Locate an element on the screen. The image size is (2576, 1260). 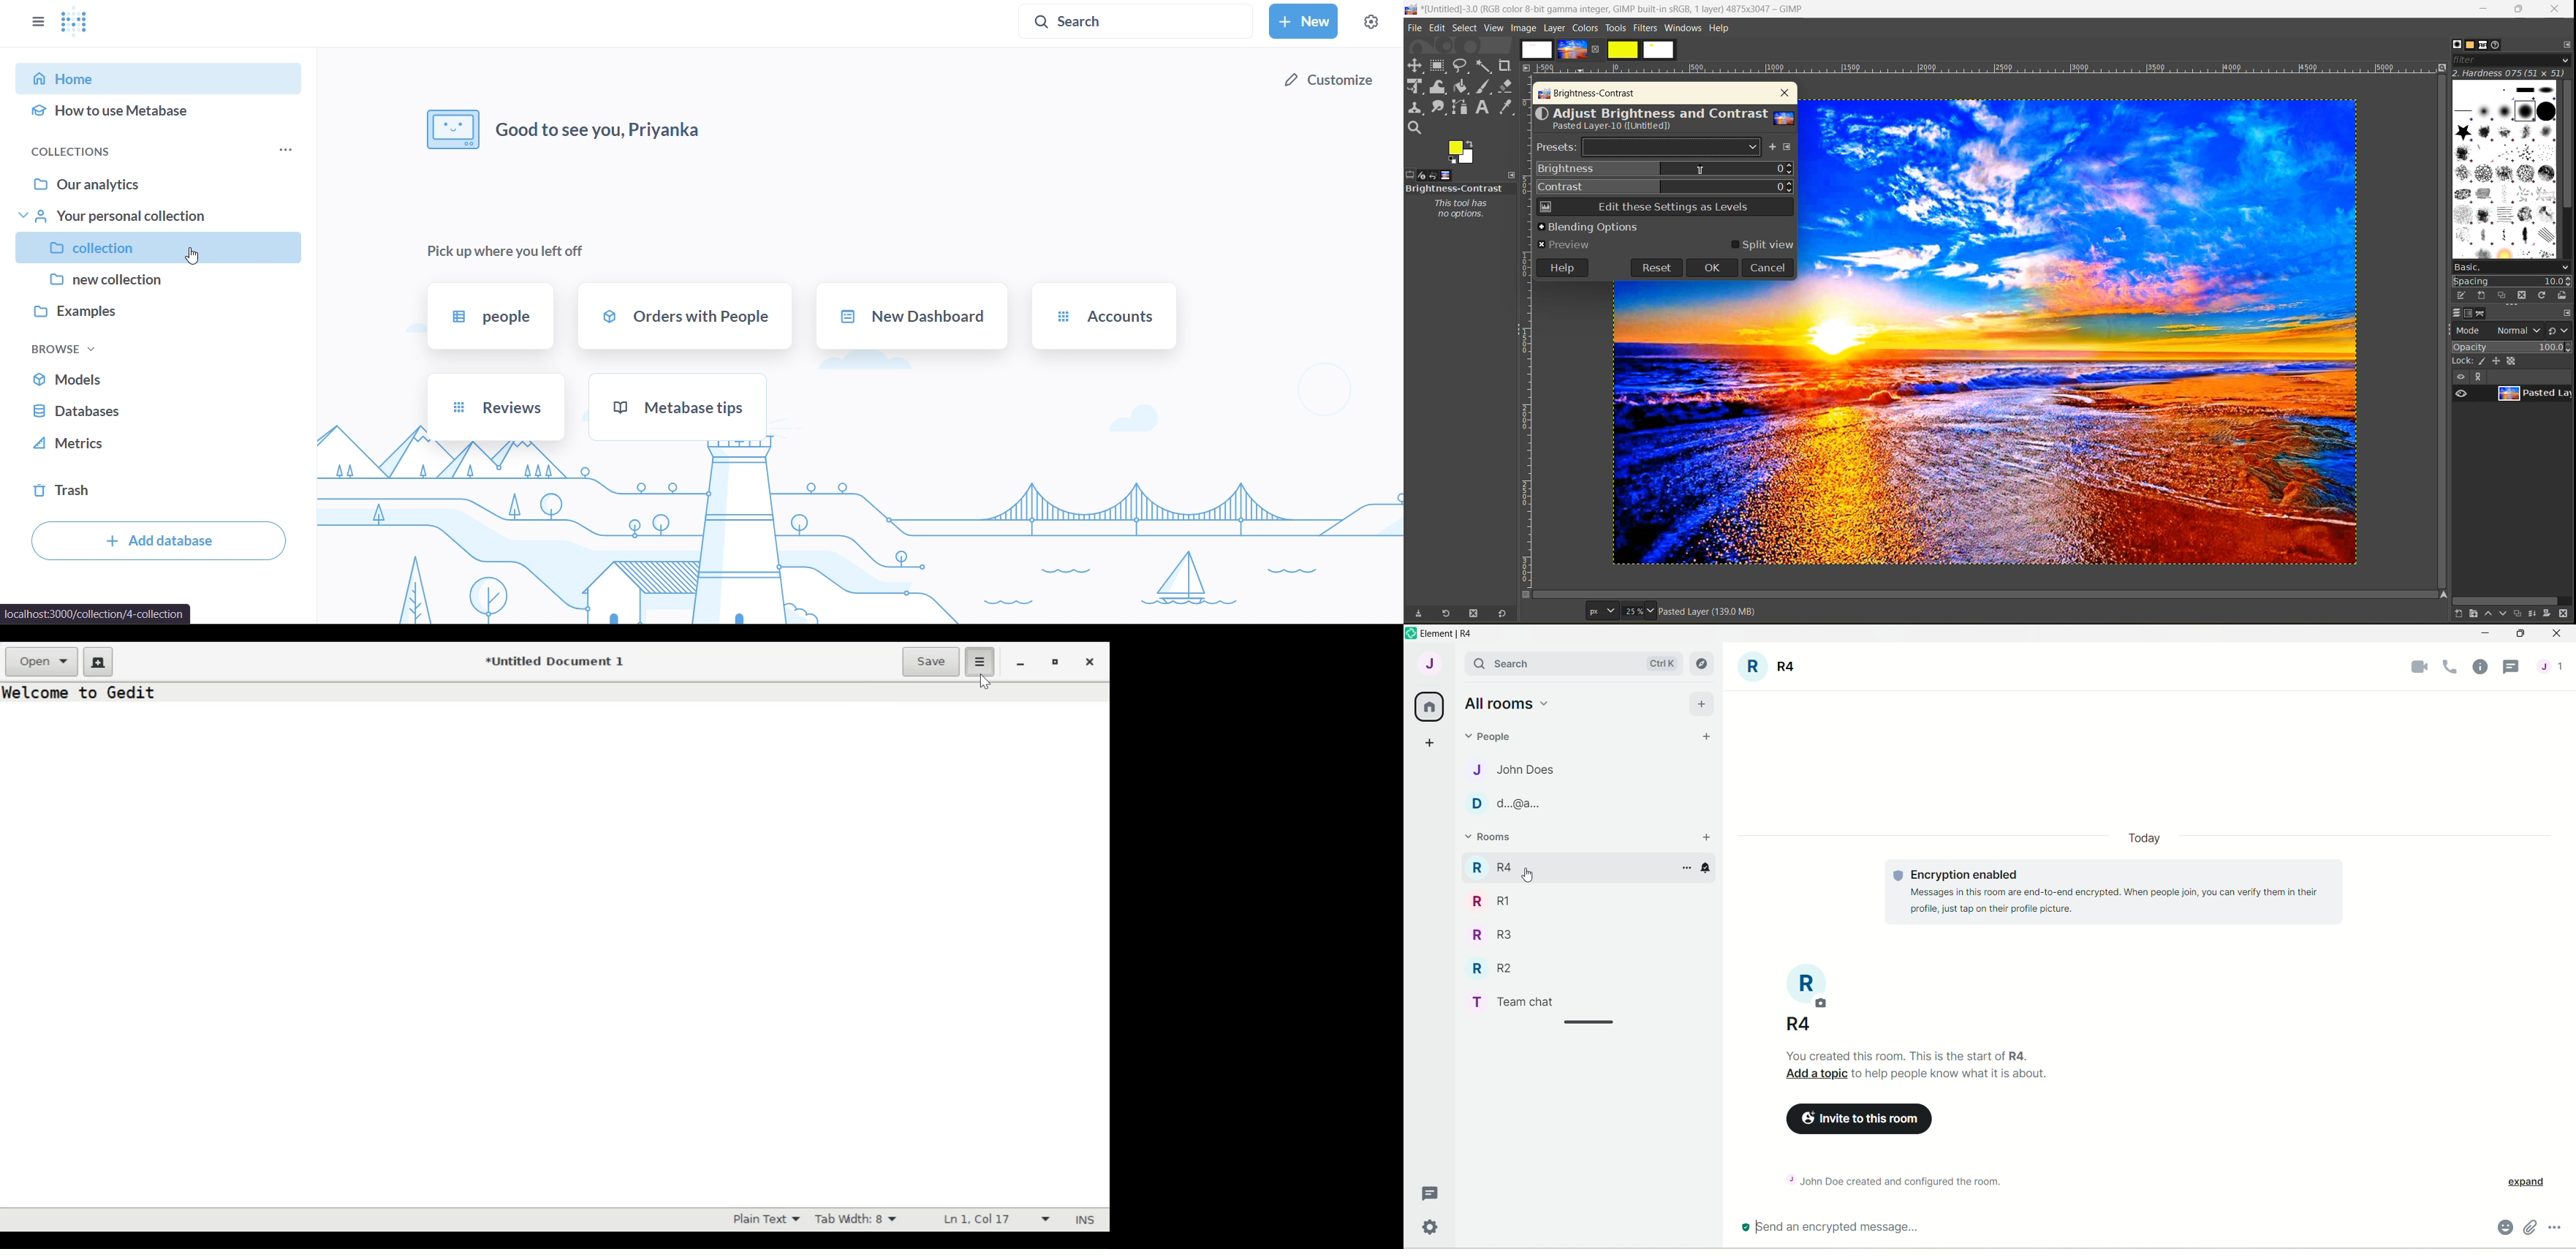
pick up where you left off is located at coordinates (507, 252).